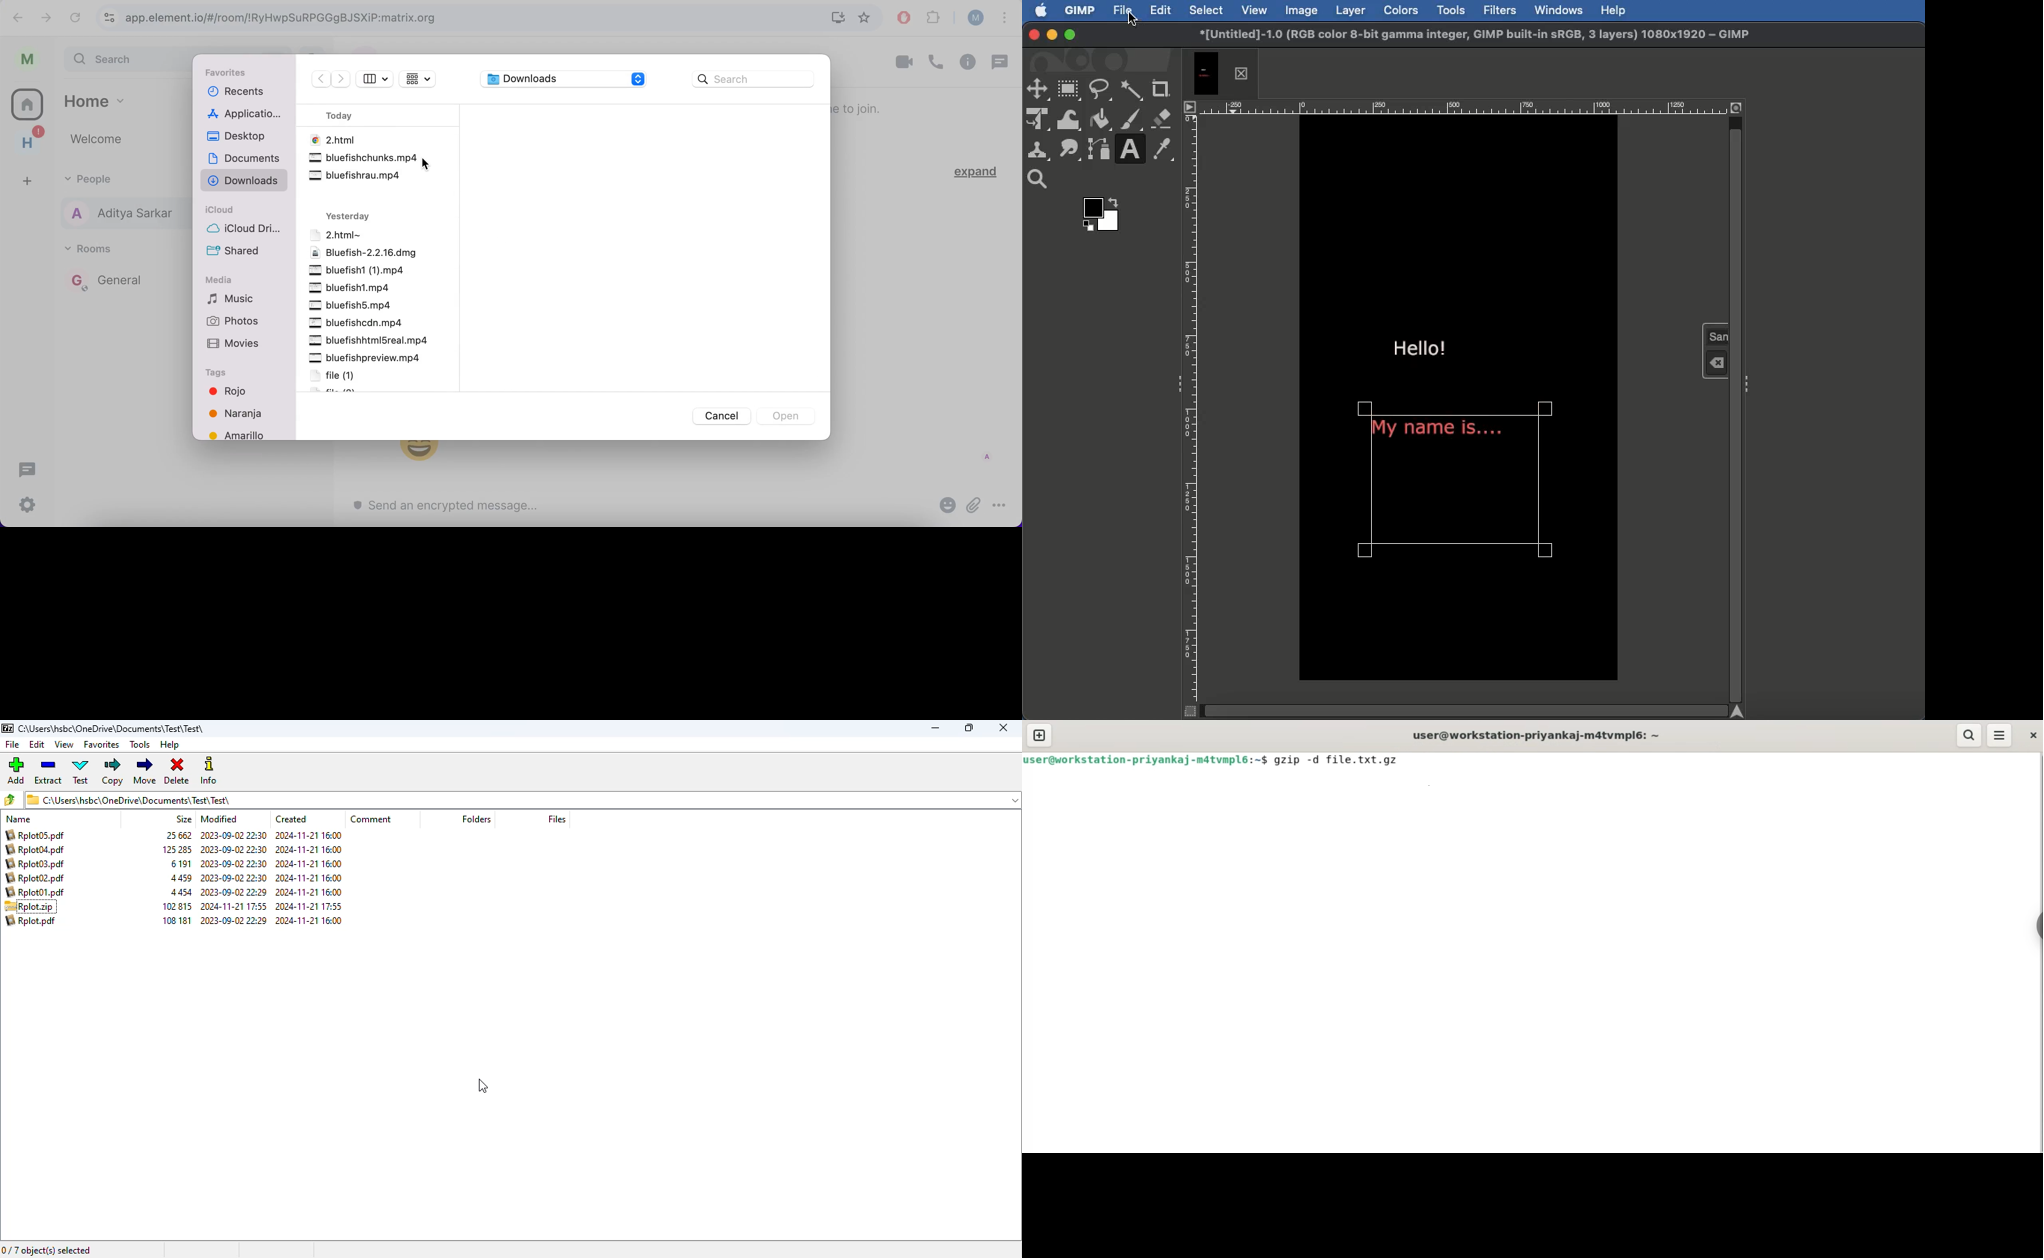  I want to click on Text, so click(1129, 149).